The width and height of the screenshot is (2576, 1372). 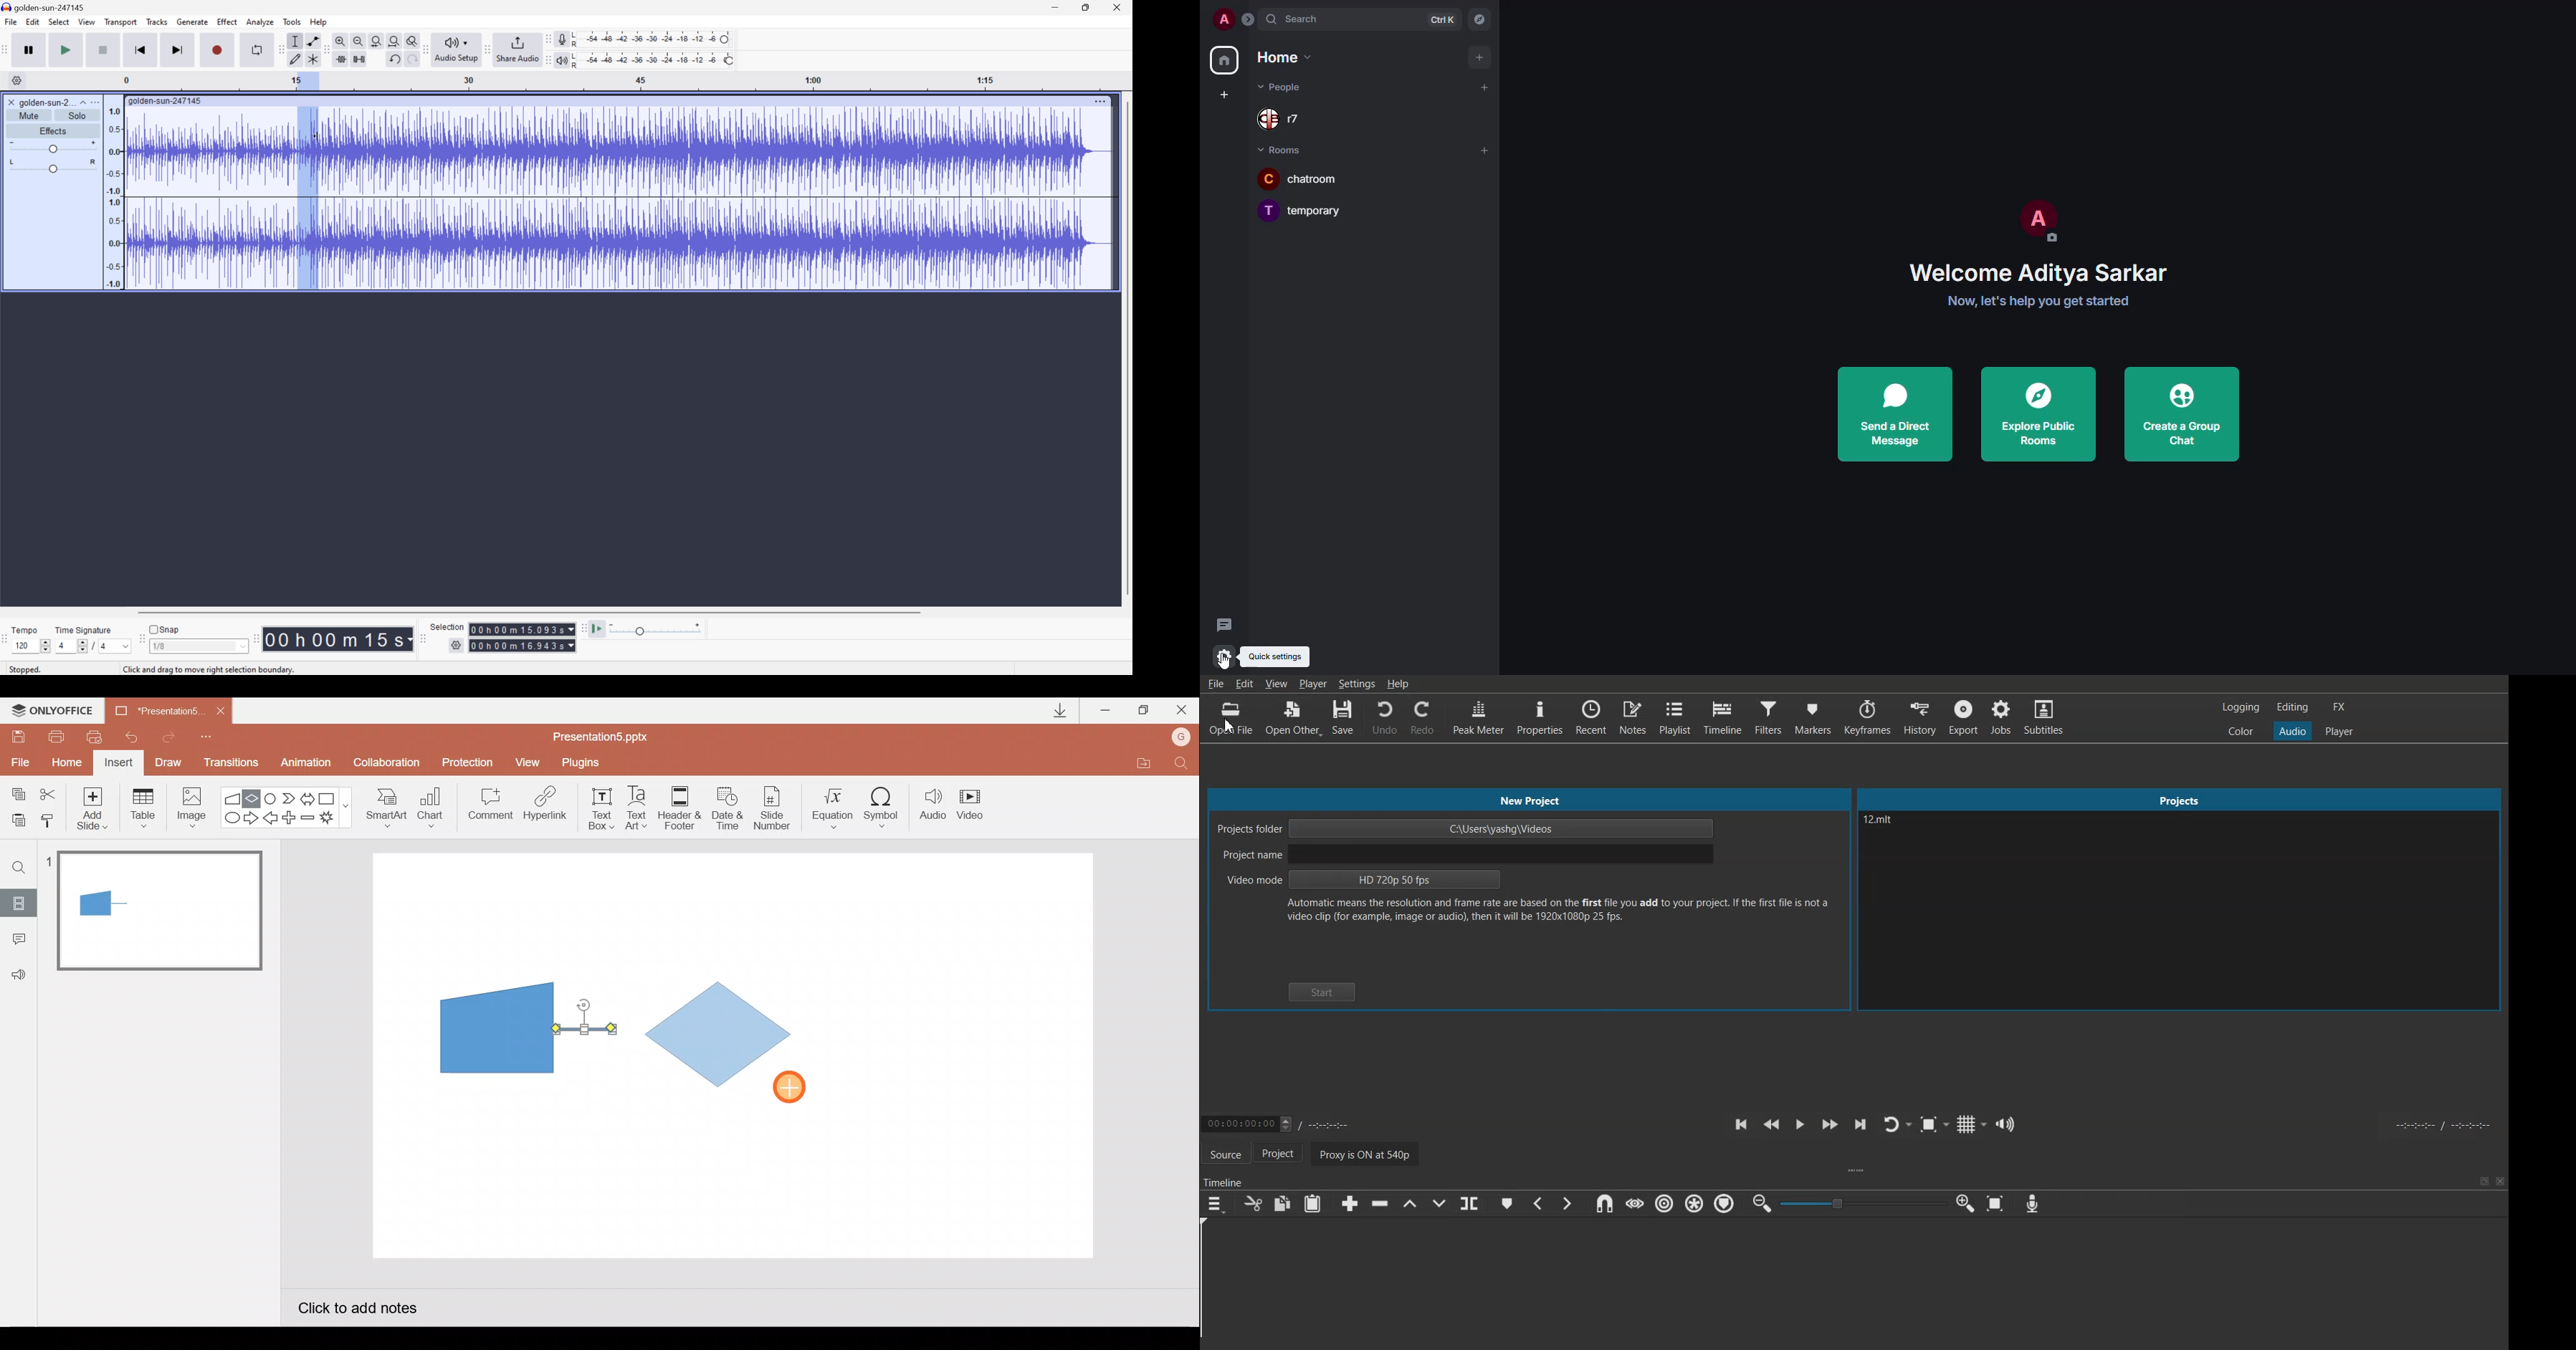 I want to click on Tracks, so click(x=157, y=21).